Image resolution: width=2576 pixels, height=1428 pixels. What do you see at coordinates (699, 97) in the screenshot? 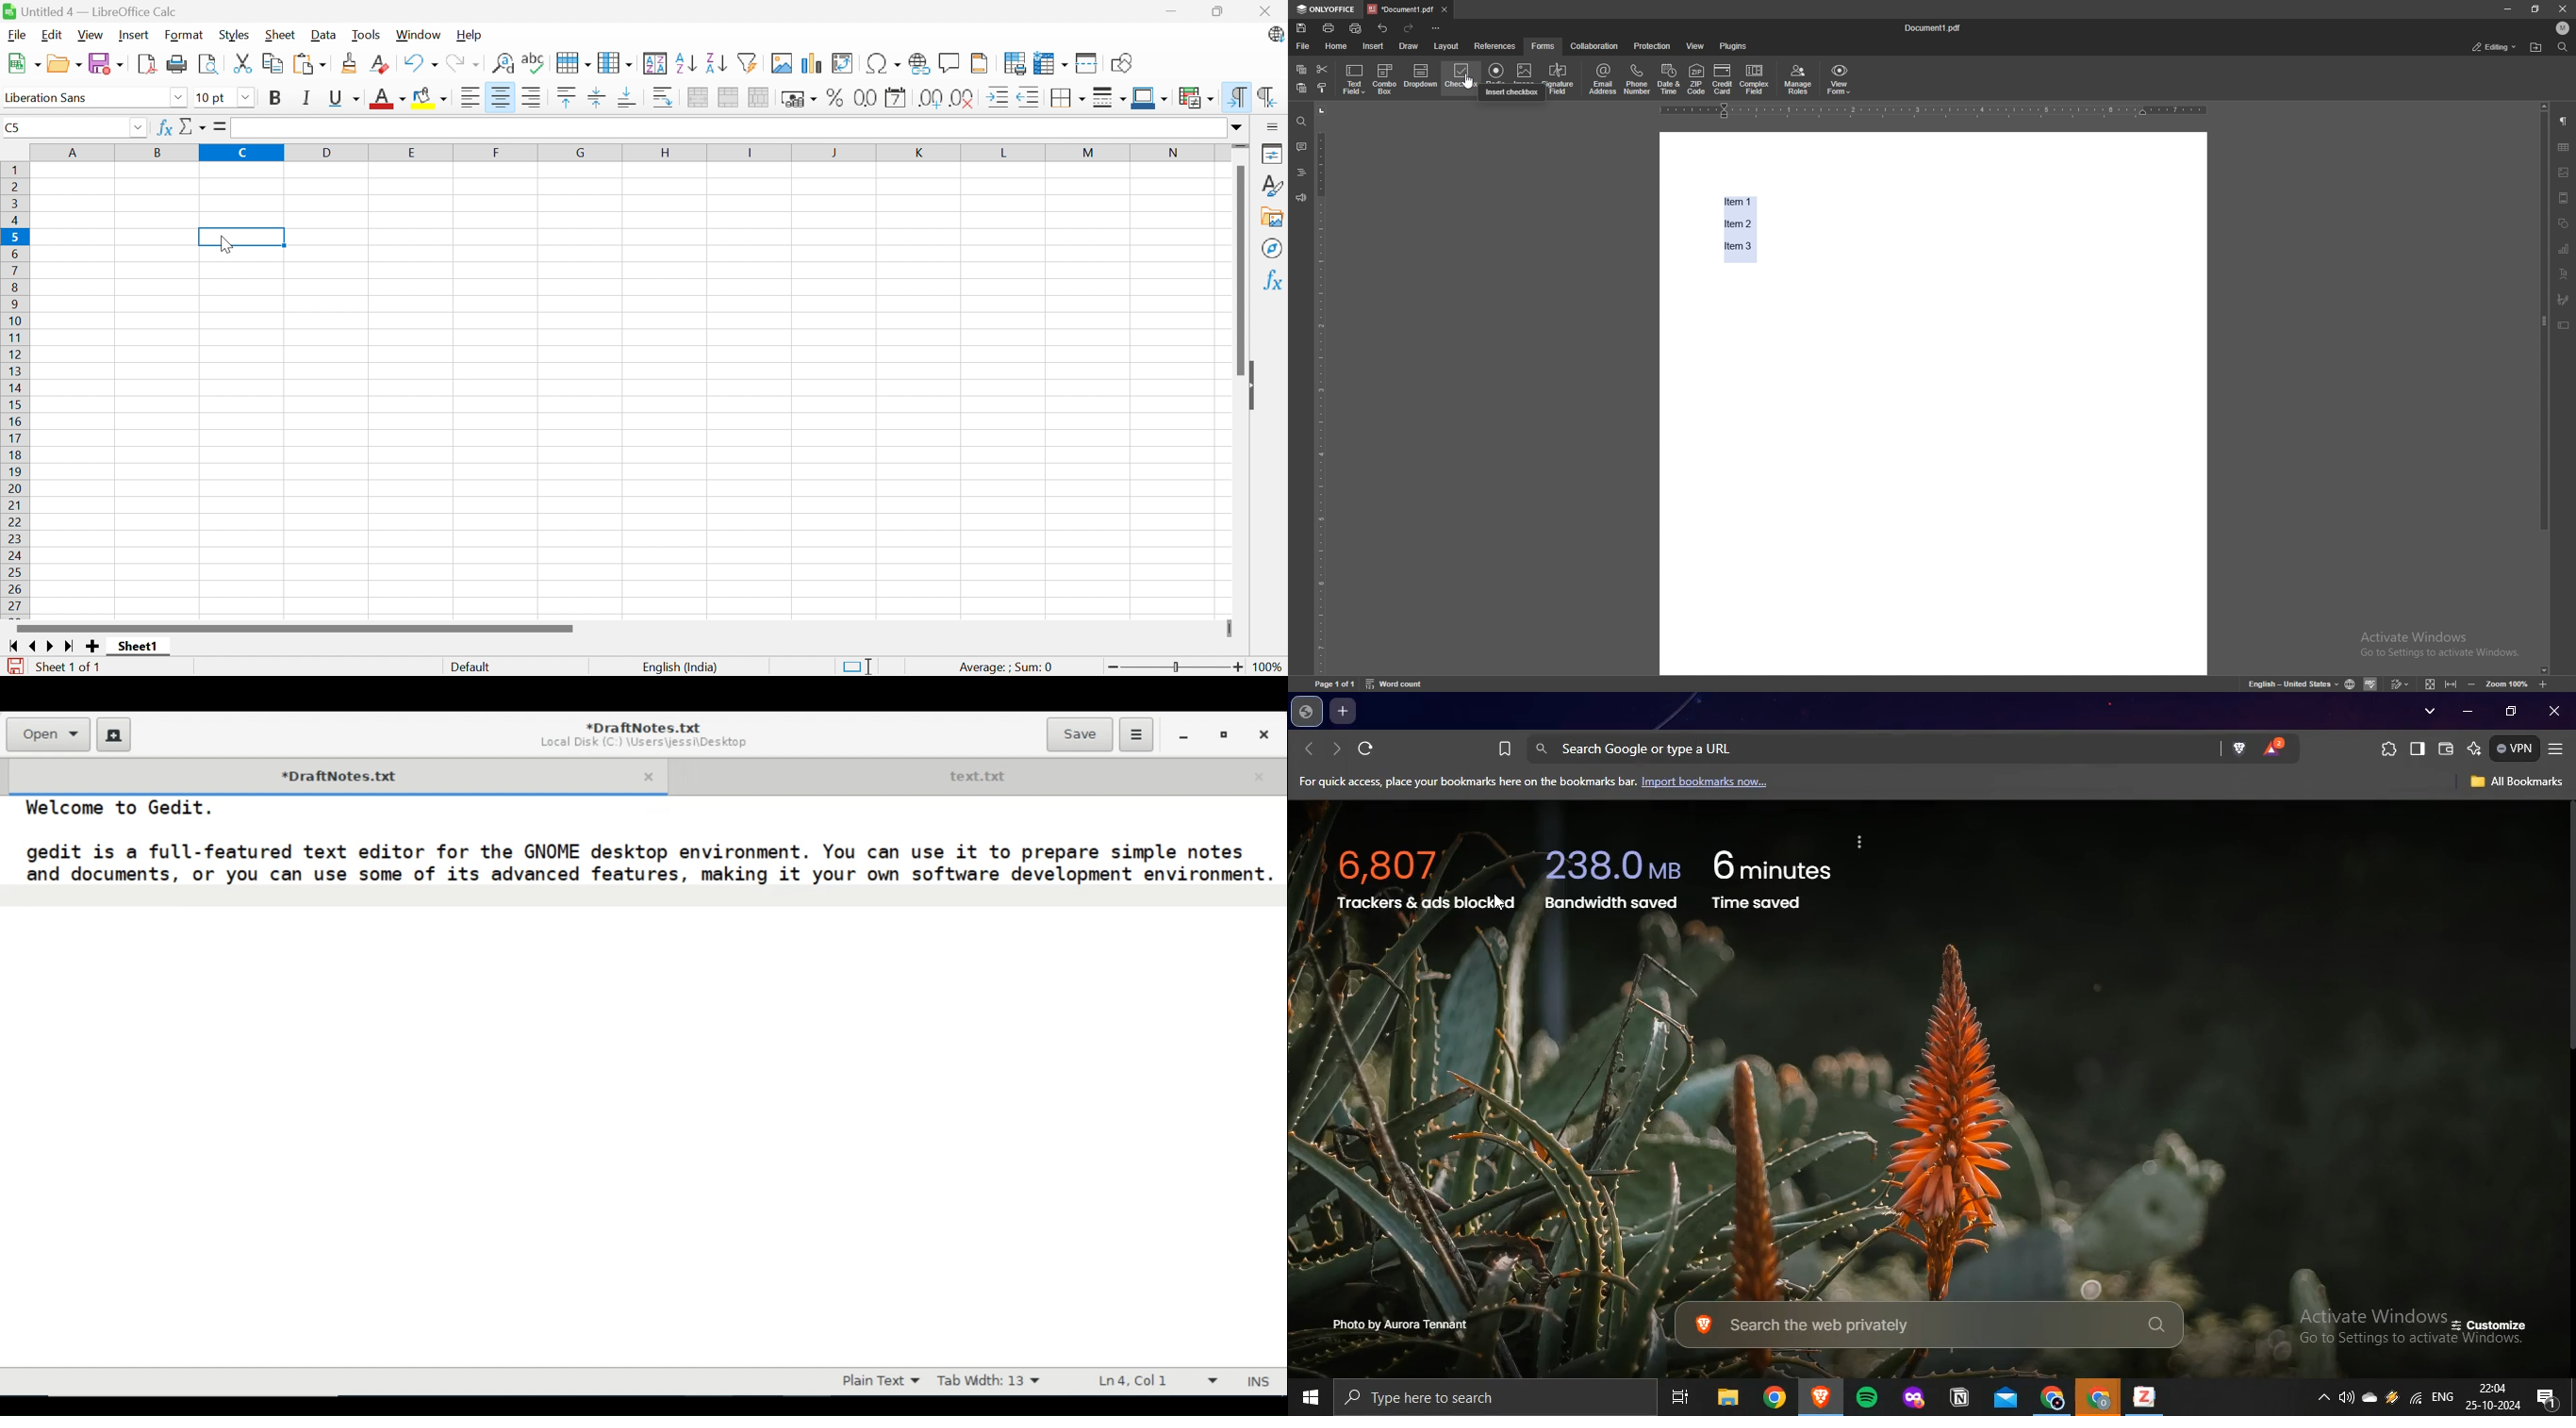
I see `Merge and center or unmerge cells depending on the current toggle status.` at bounding box center [699, 97].